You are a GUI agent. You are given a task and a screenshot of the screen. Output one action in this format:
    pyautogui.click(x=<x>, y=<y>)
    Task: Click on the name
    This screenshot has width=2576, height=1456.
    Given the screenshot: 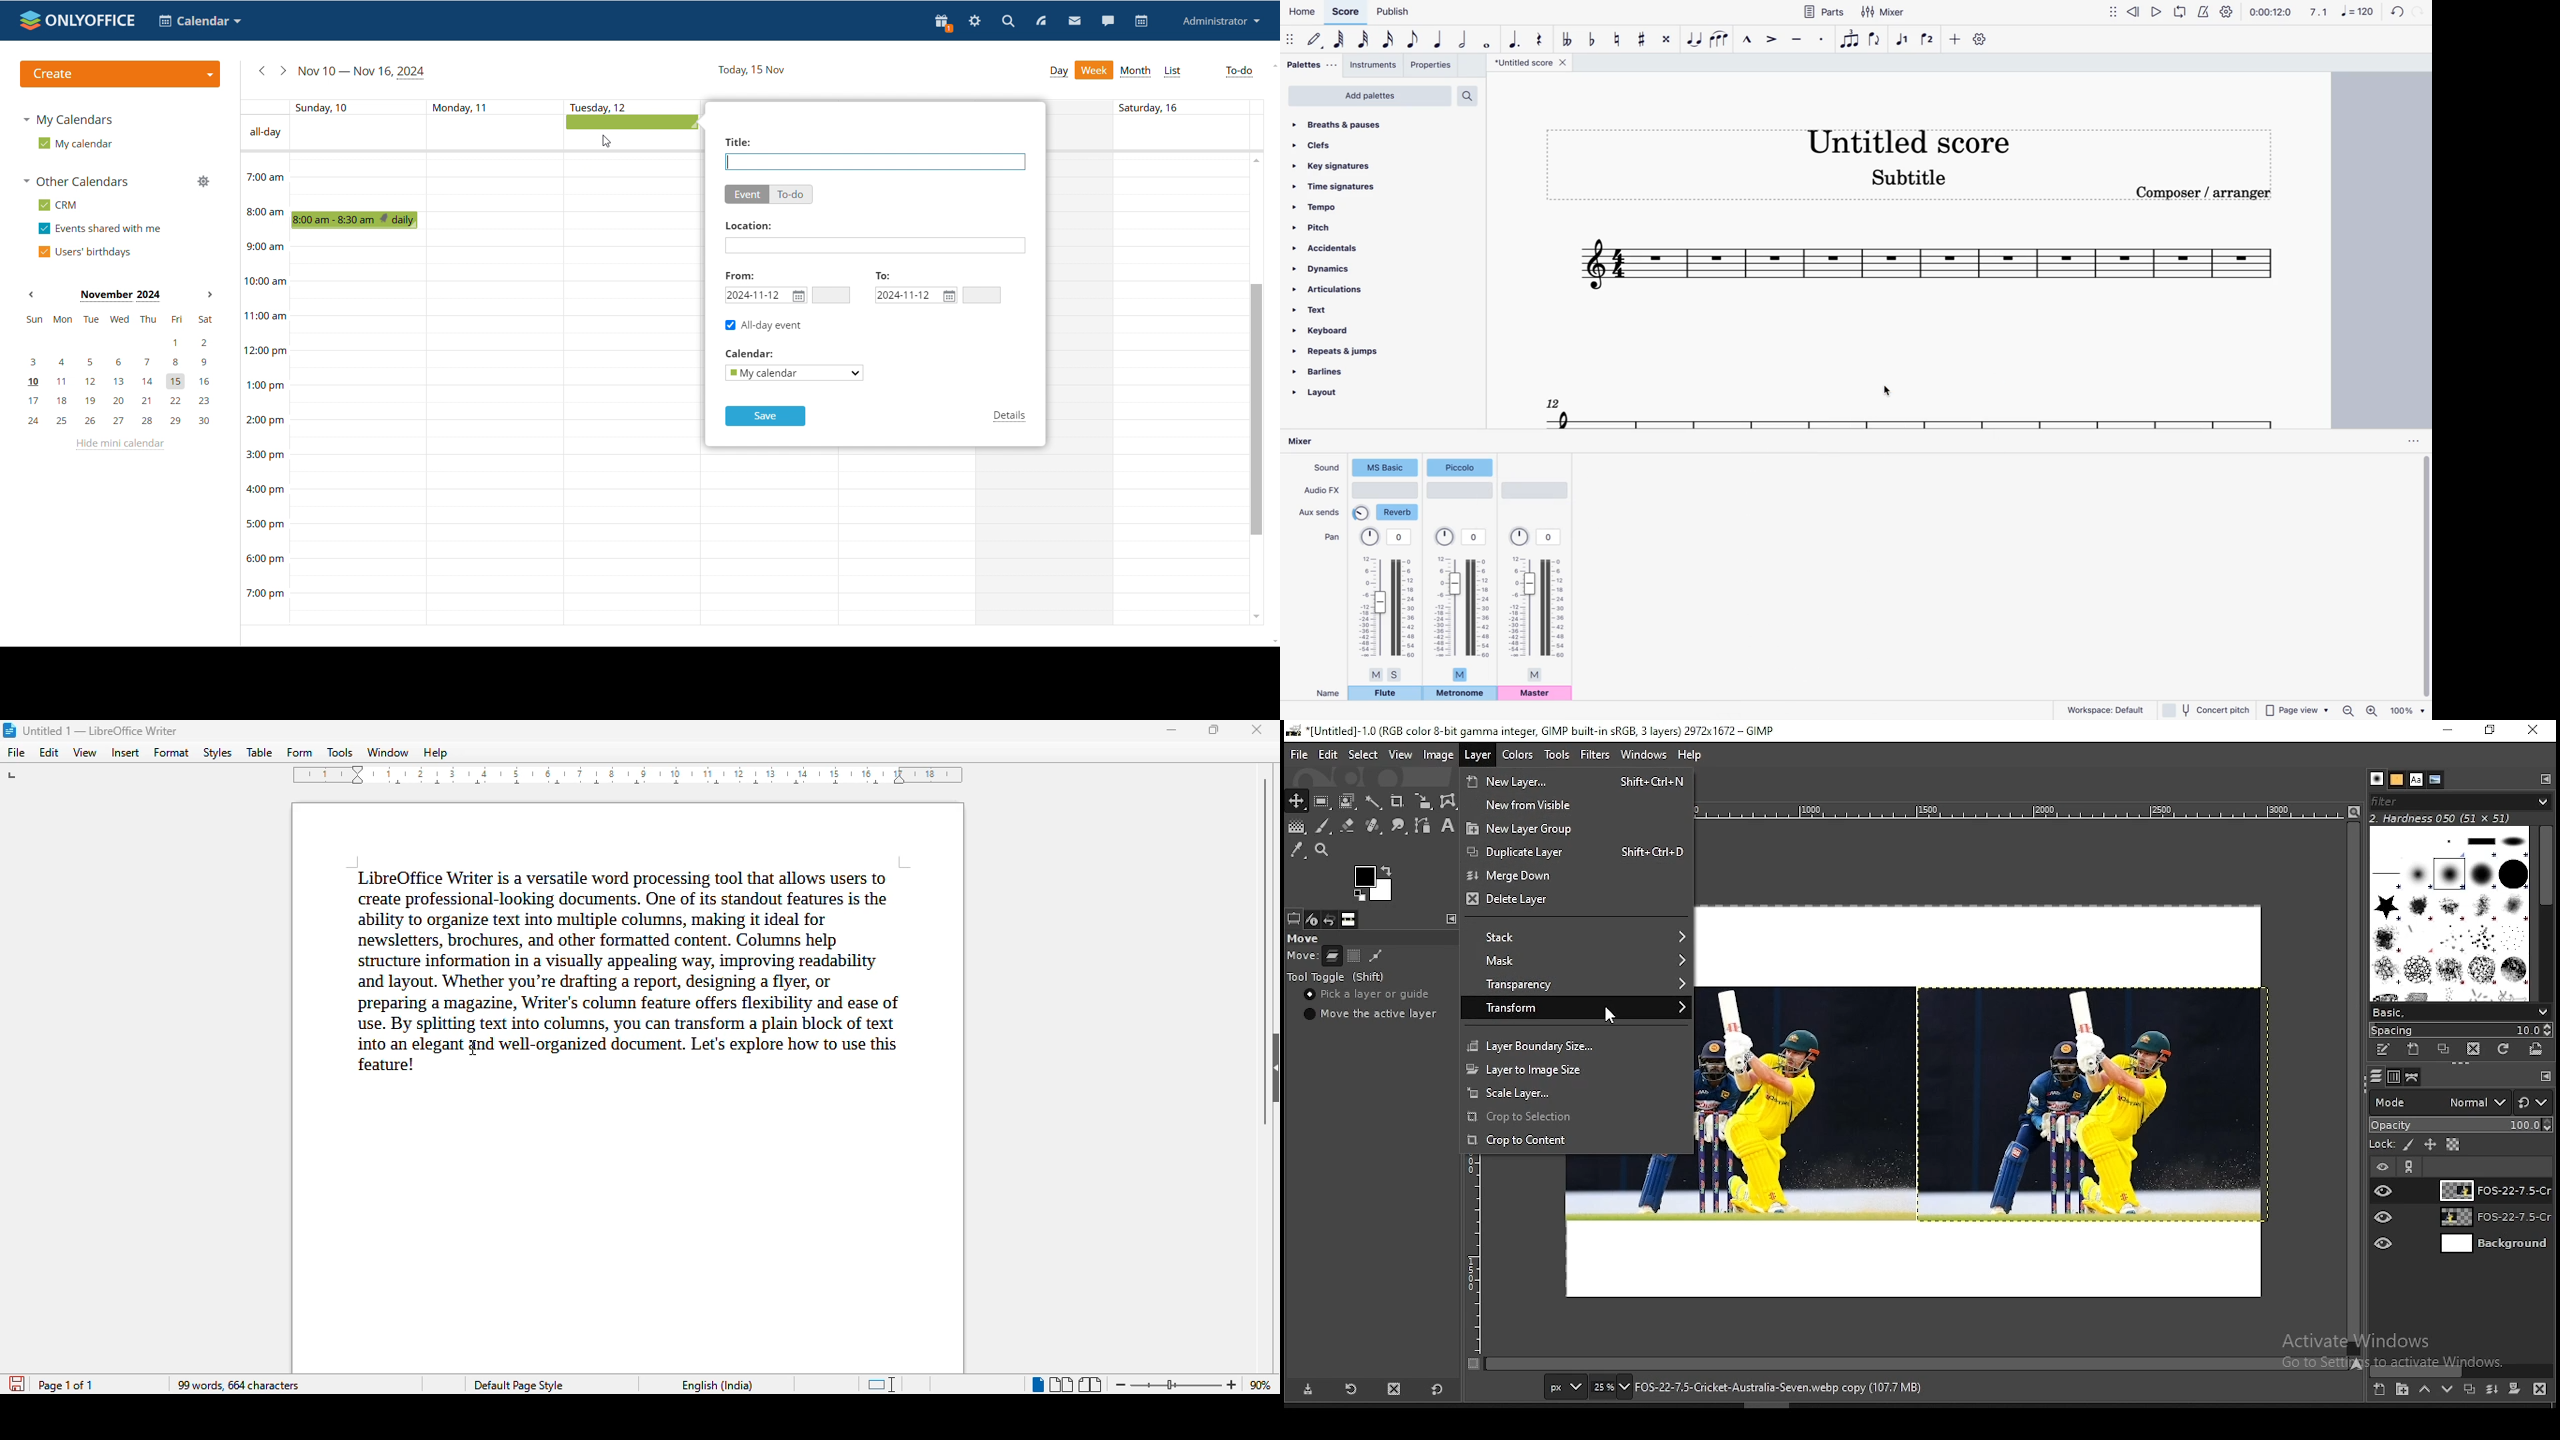 What is the action you would take?
    pyautogui.click(x=1323, y=693)
    